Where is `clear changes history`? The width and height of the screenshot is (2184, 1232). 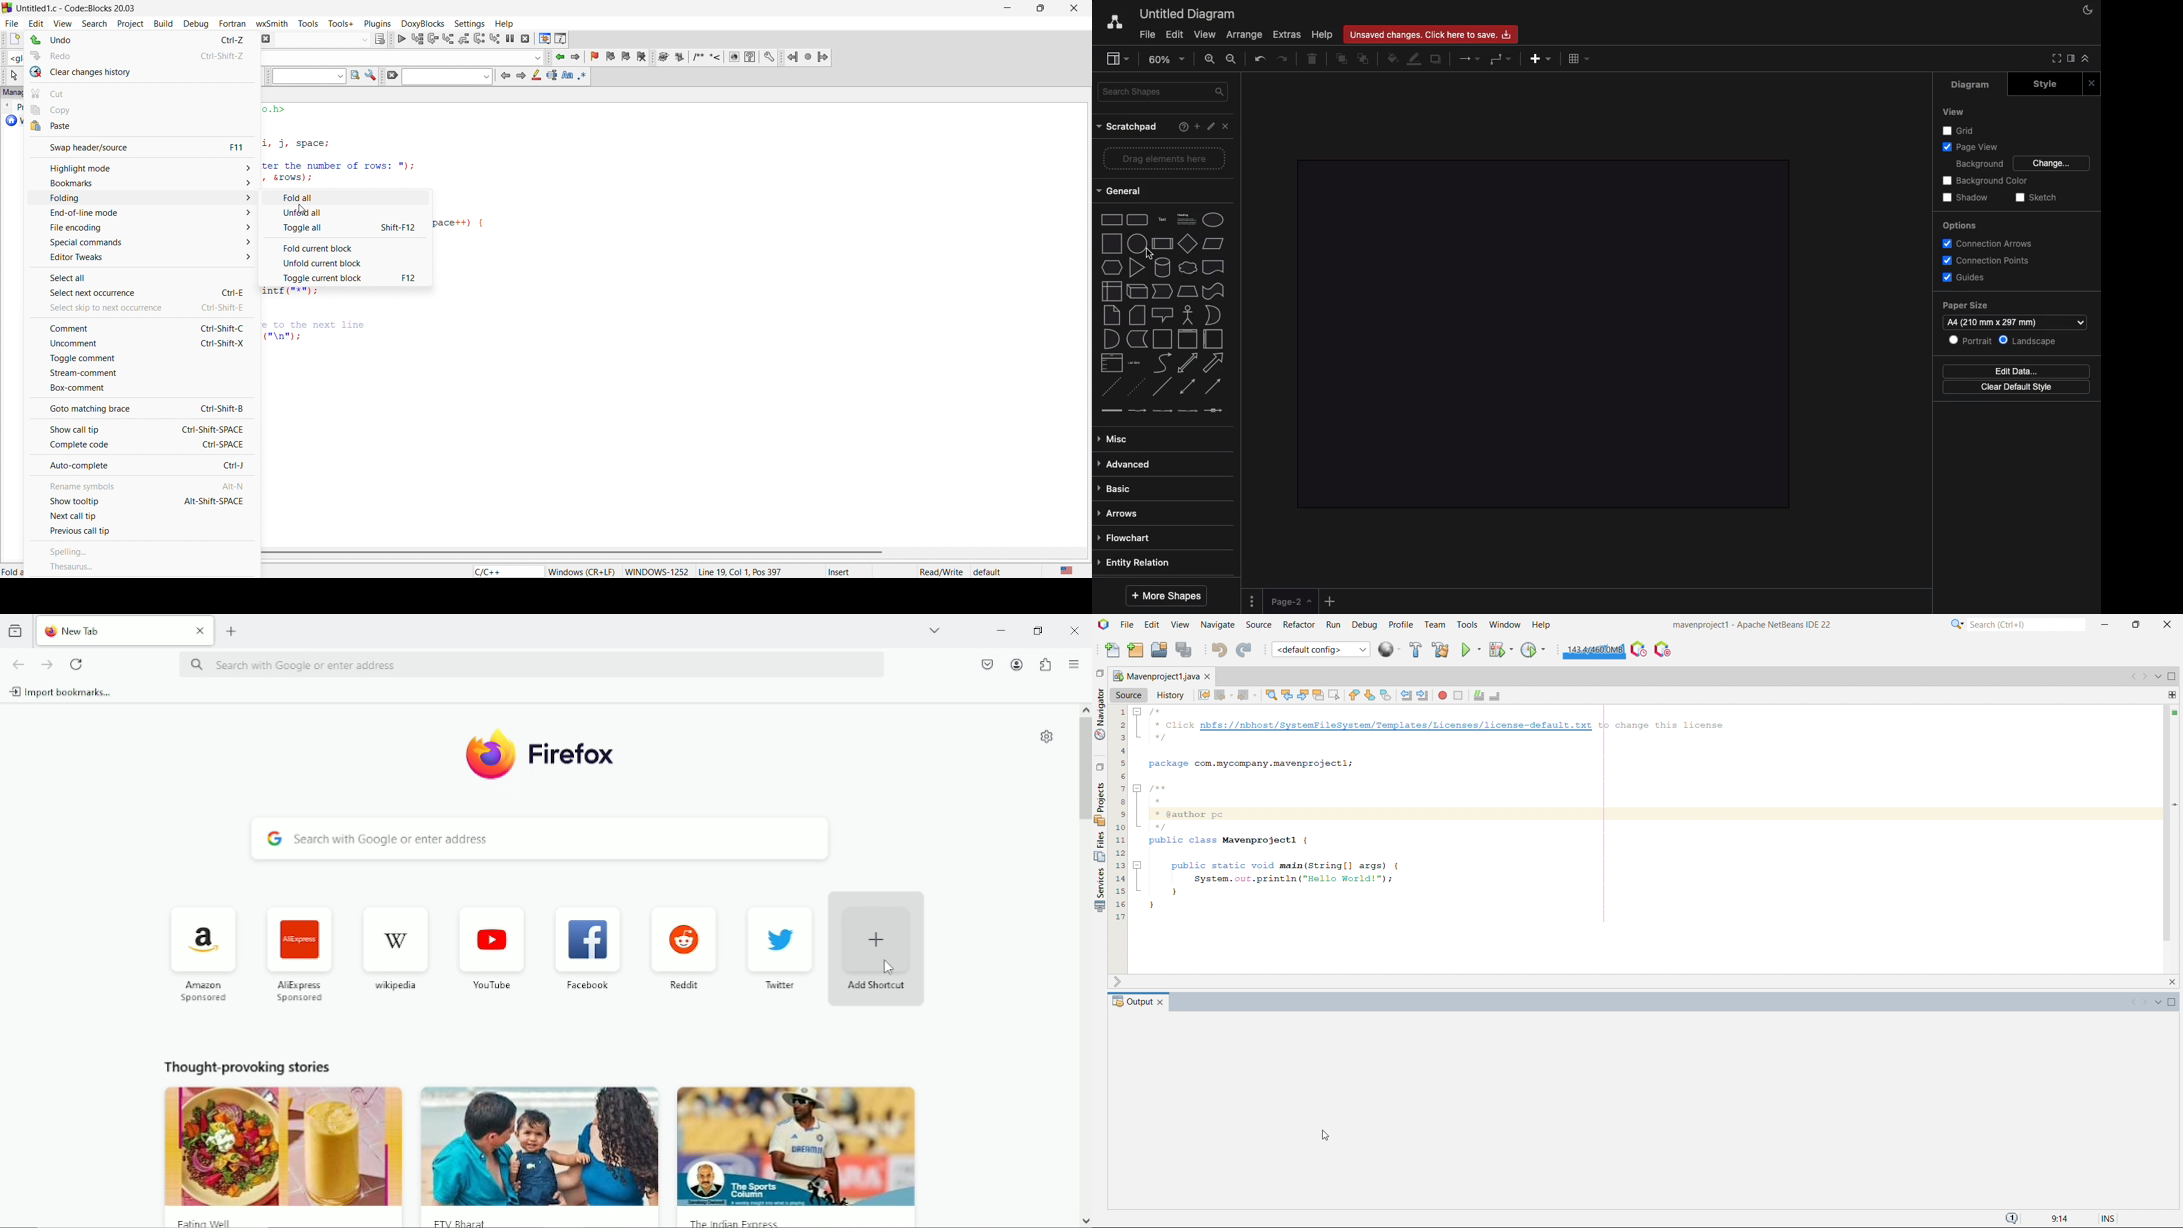 clear changes history is located at coordinates (142, 72).